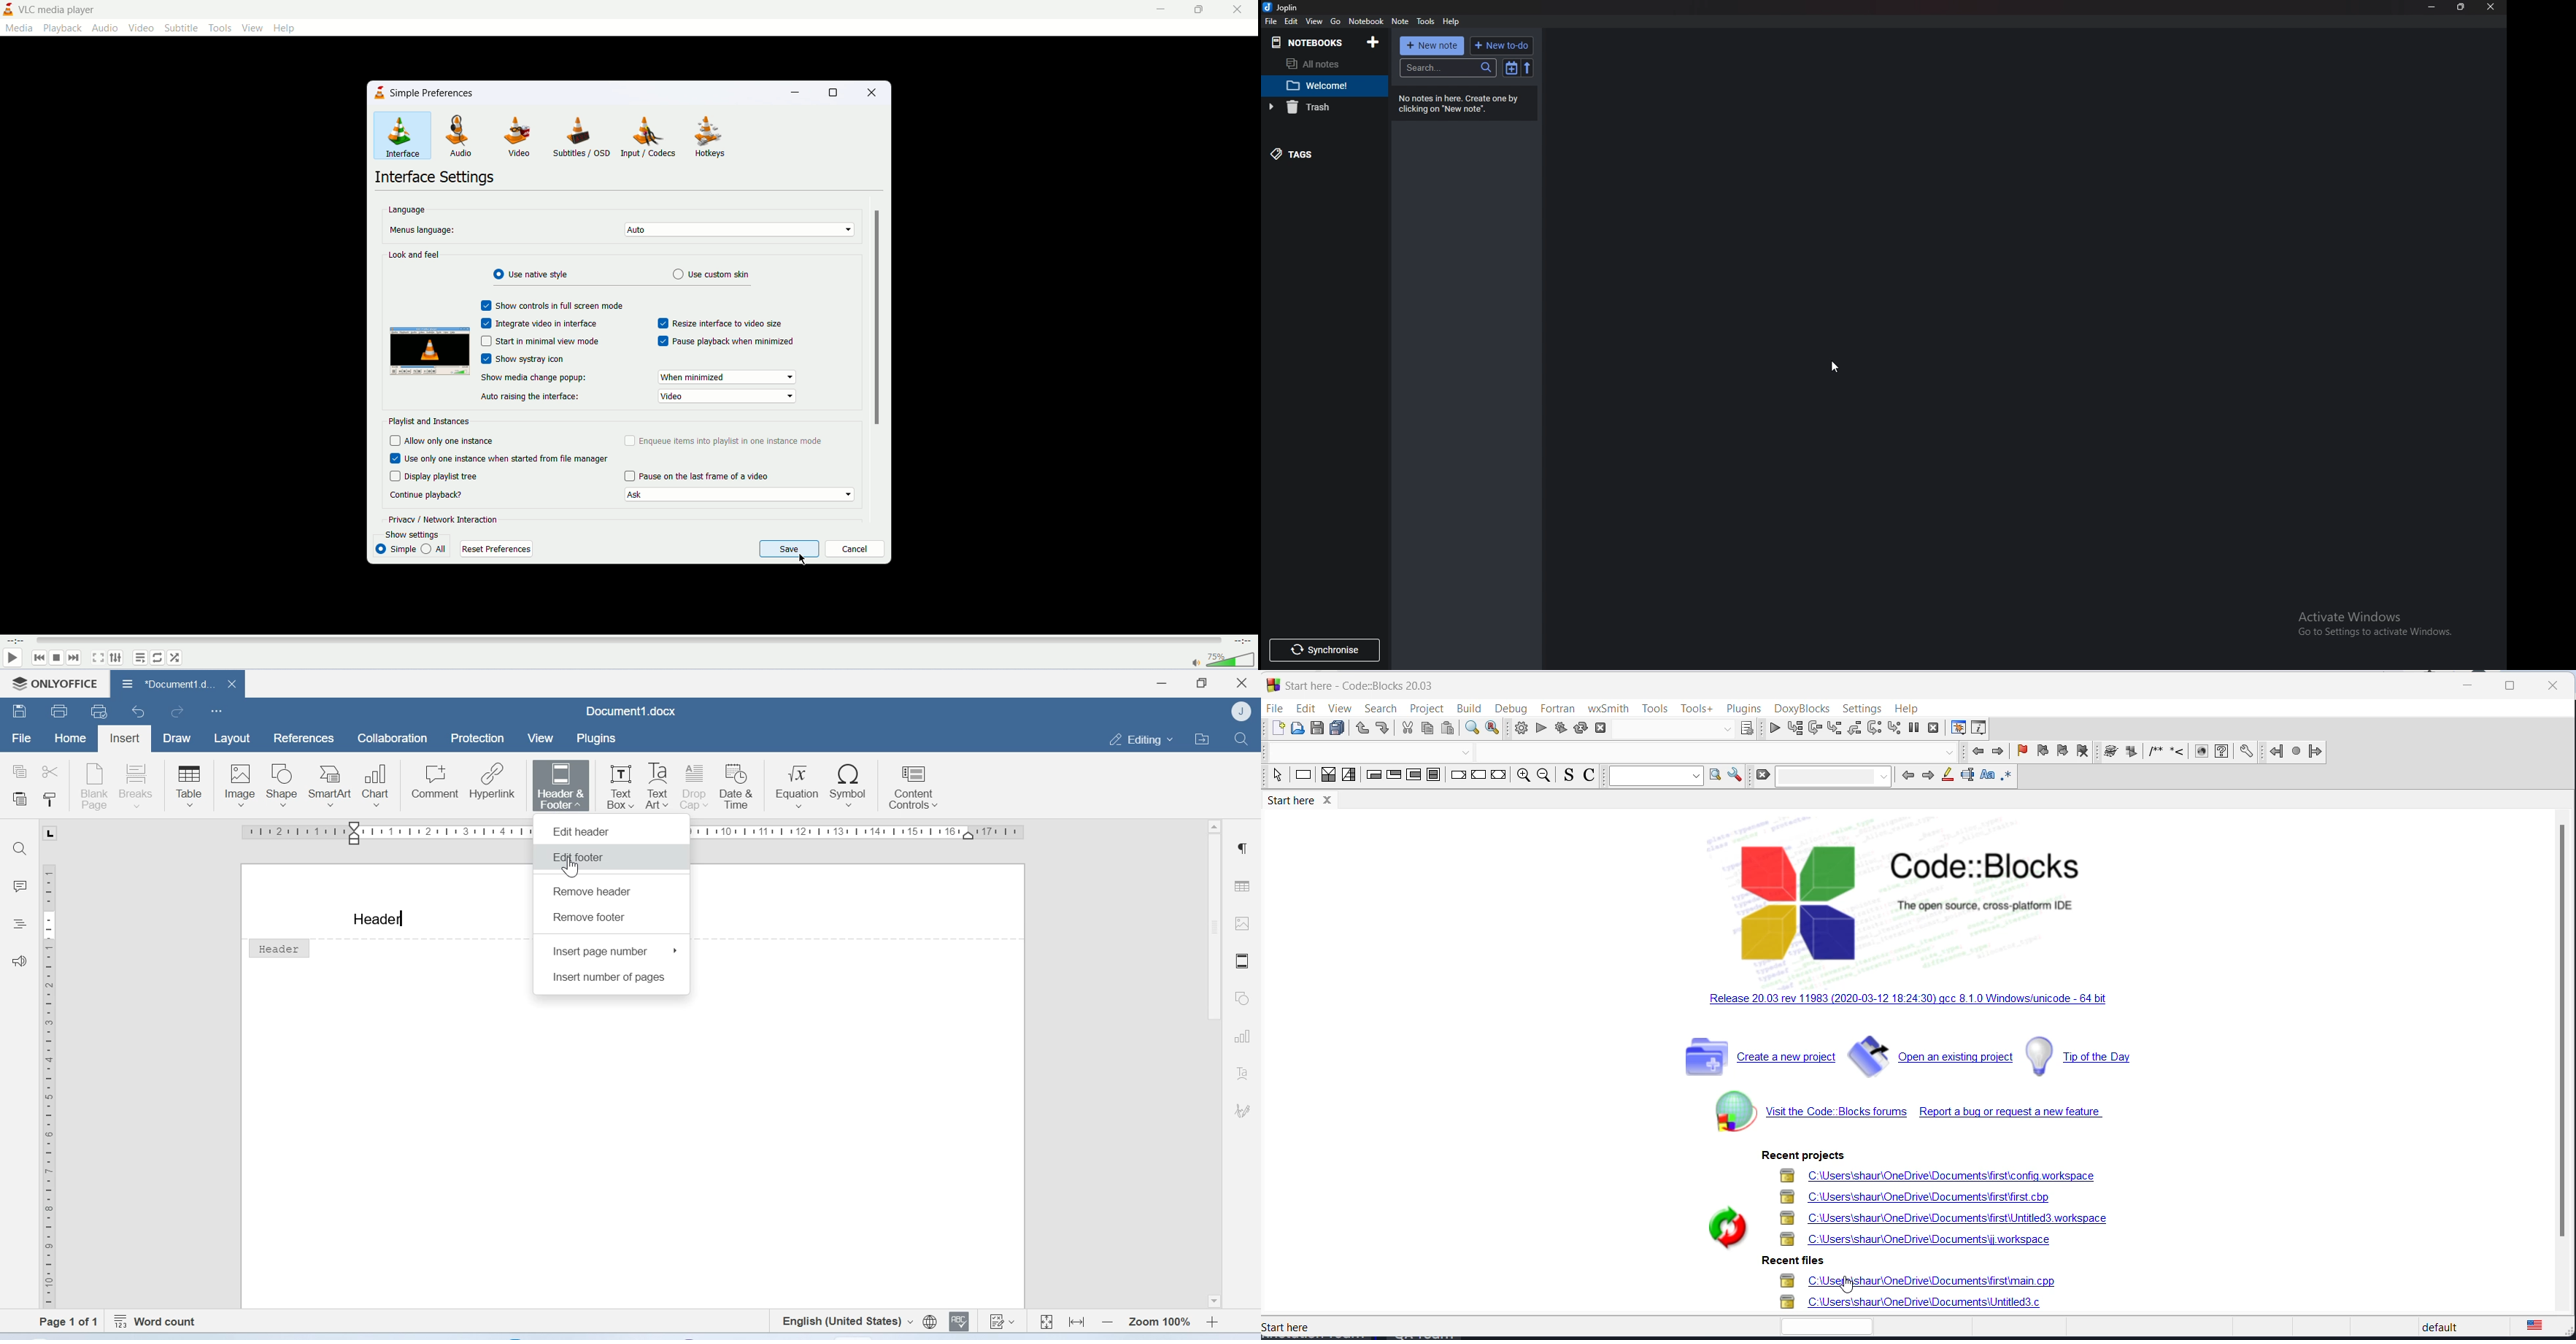 This screenshot has width=2576, height=1344. What do you see at coordinates (1997, 752) in the screenshot?
I see `next` at bounding box center [1997, 752].